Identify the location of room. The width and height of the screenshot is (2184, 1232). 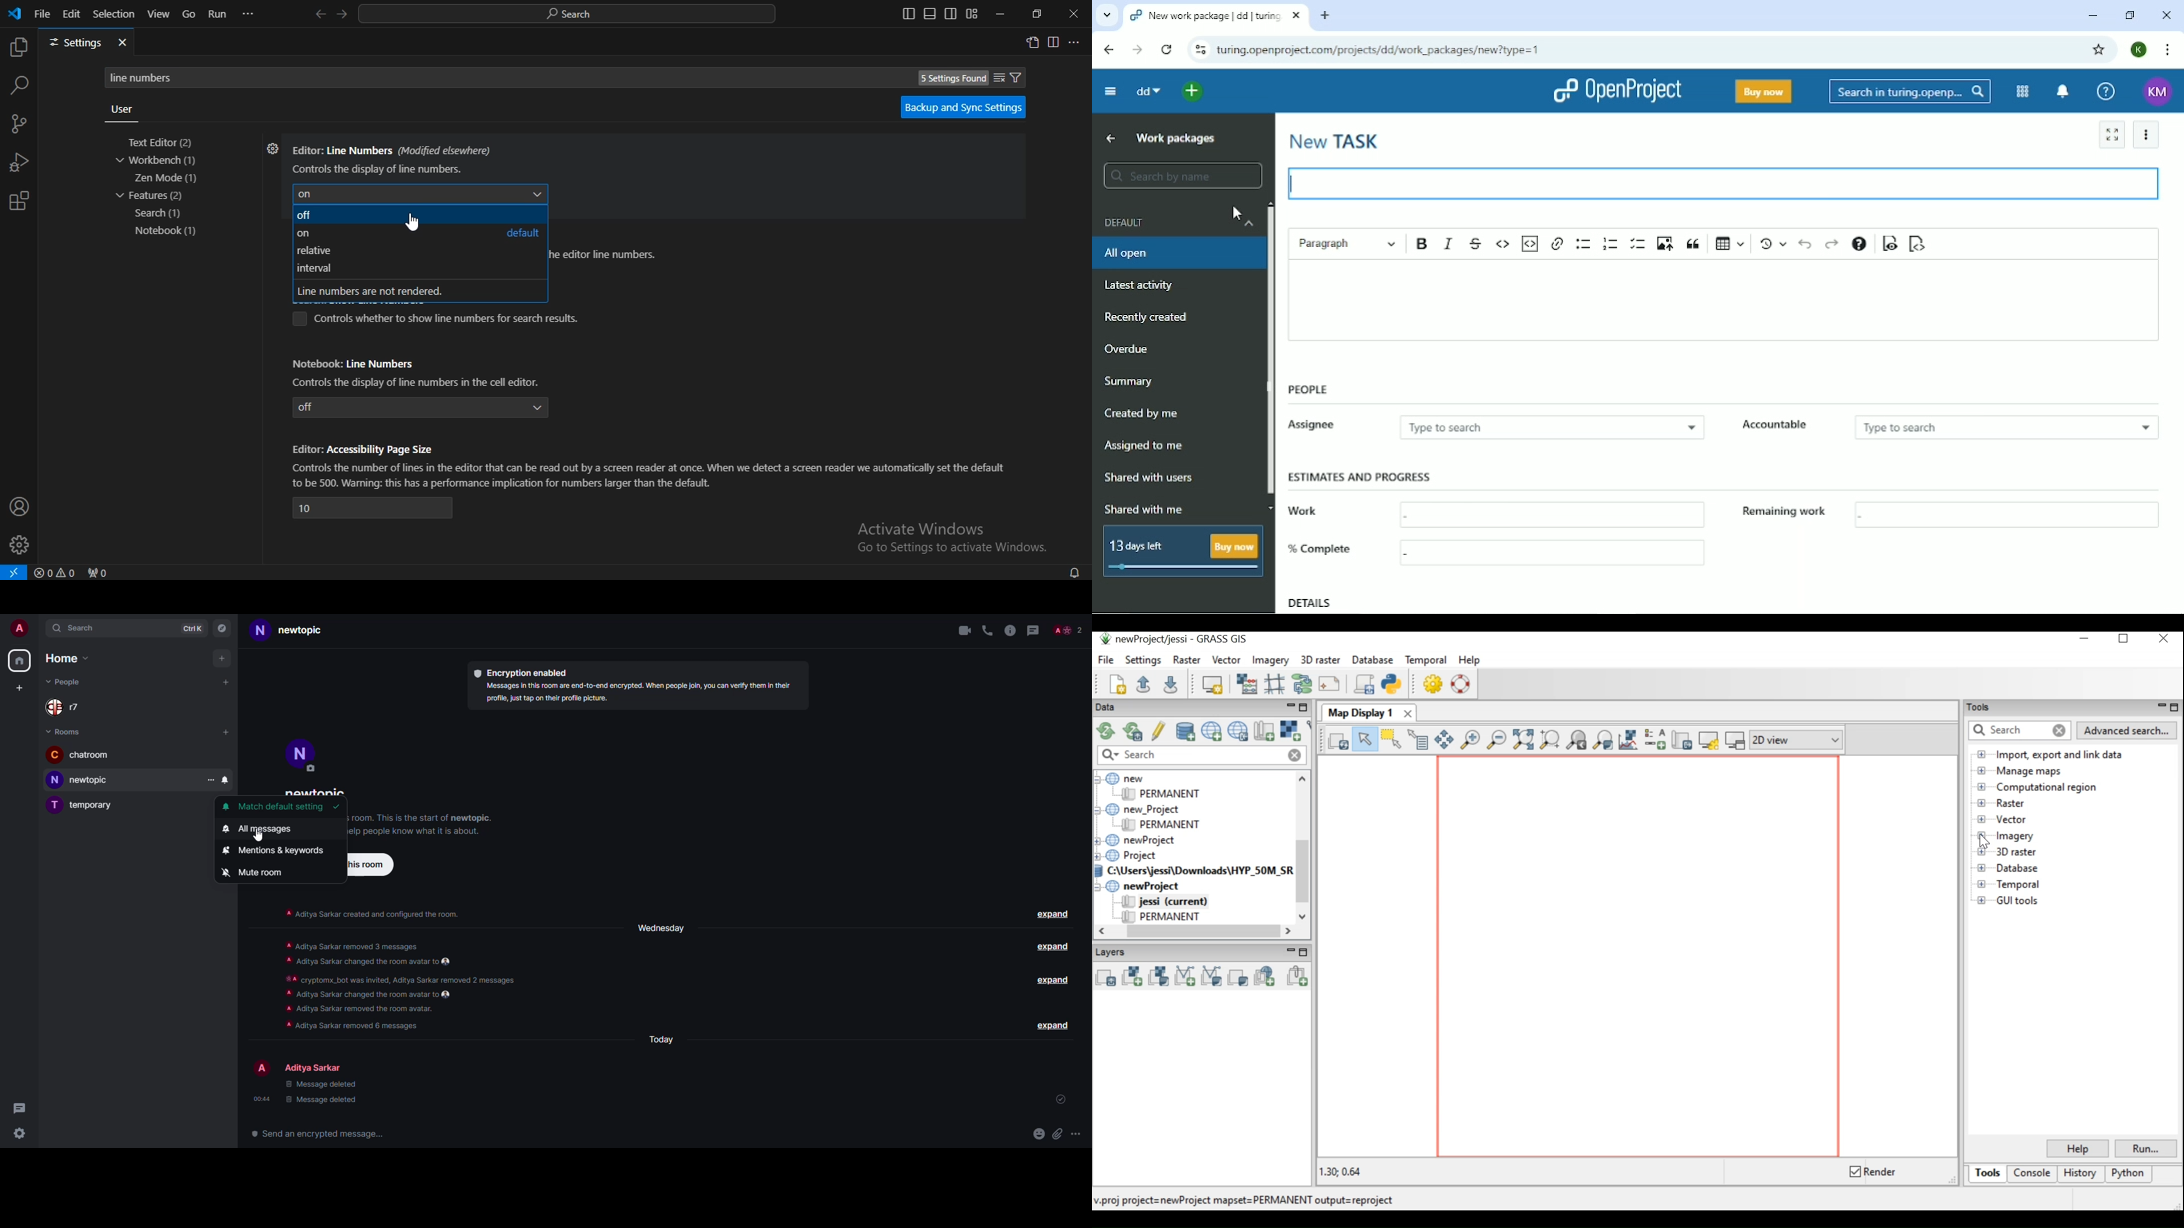
(291, 632).